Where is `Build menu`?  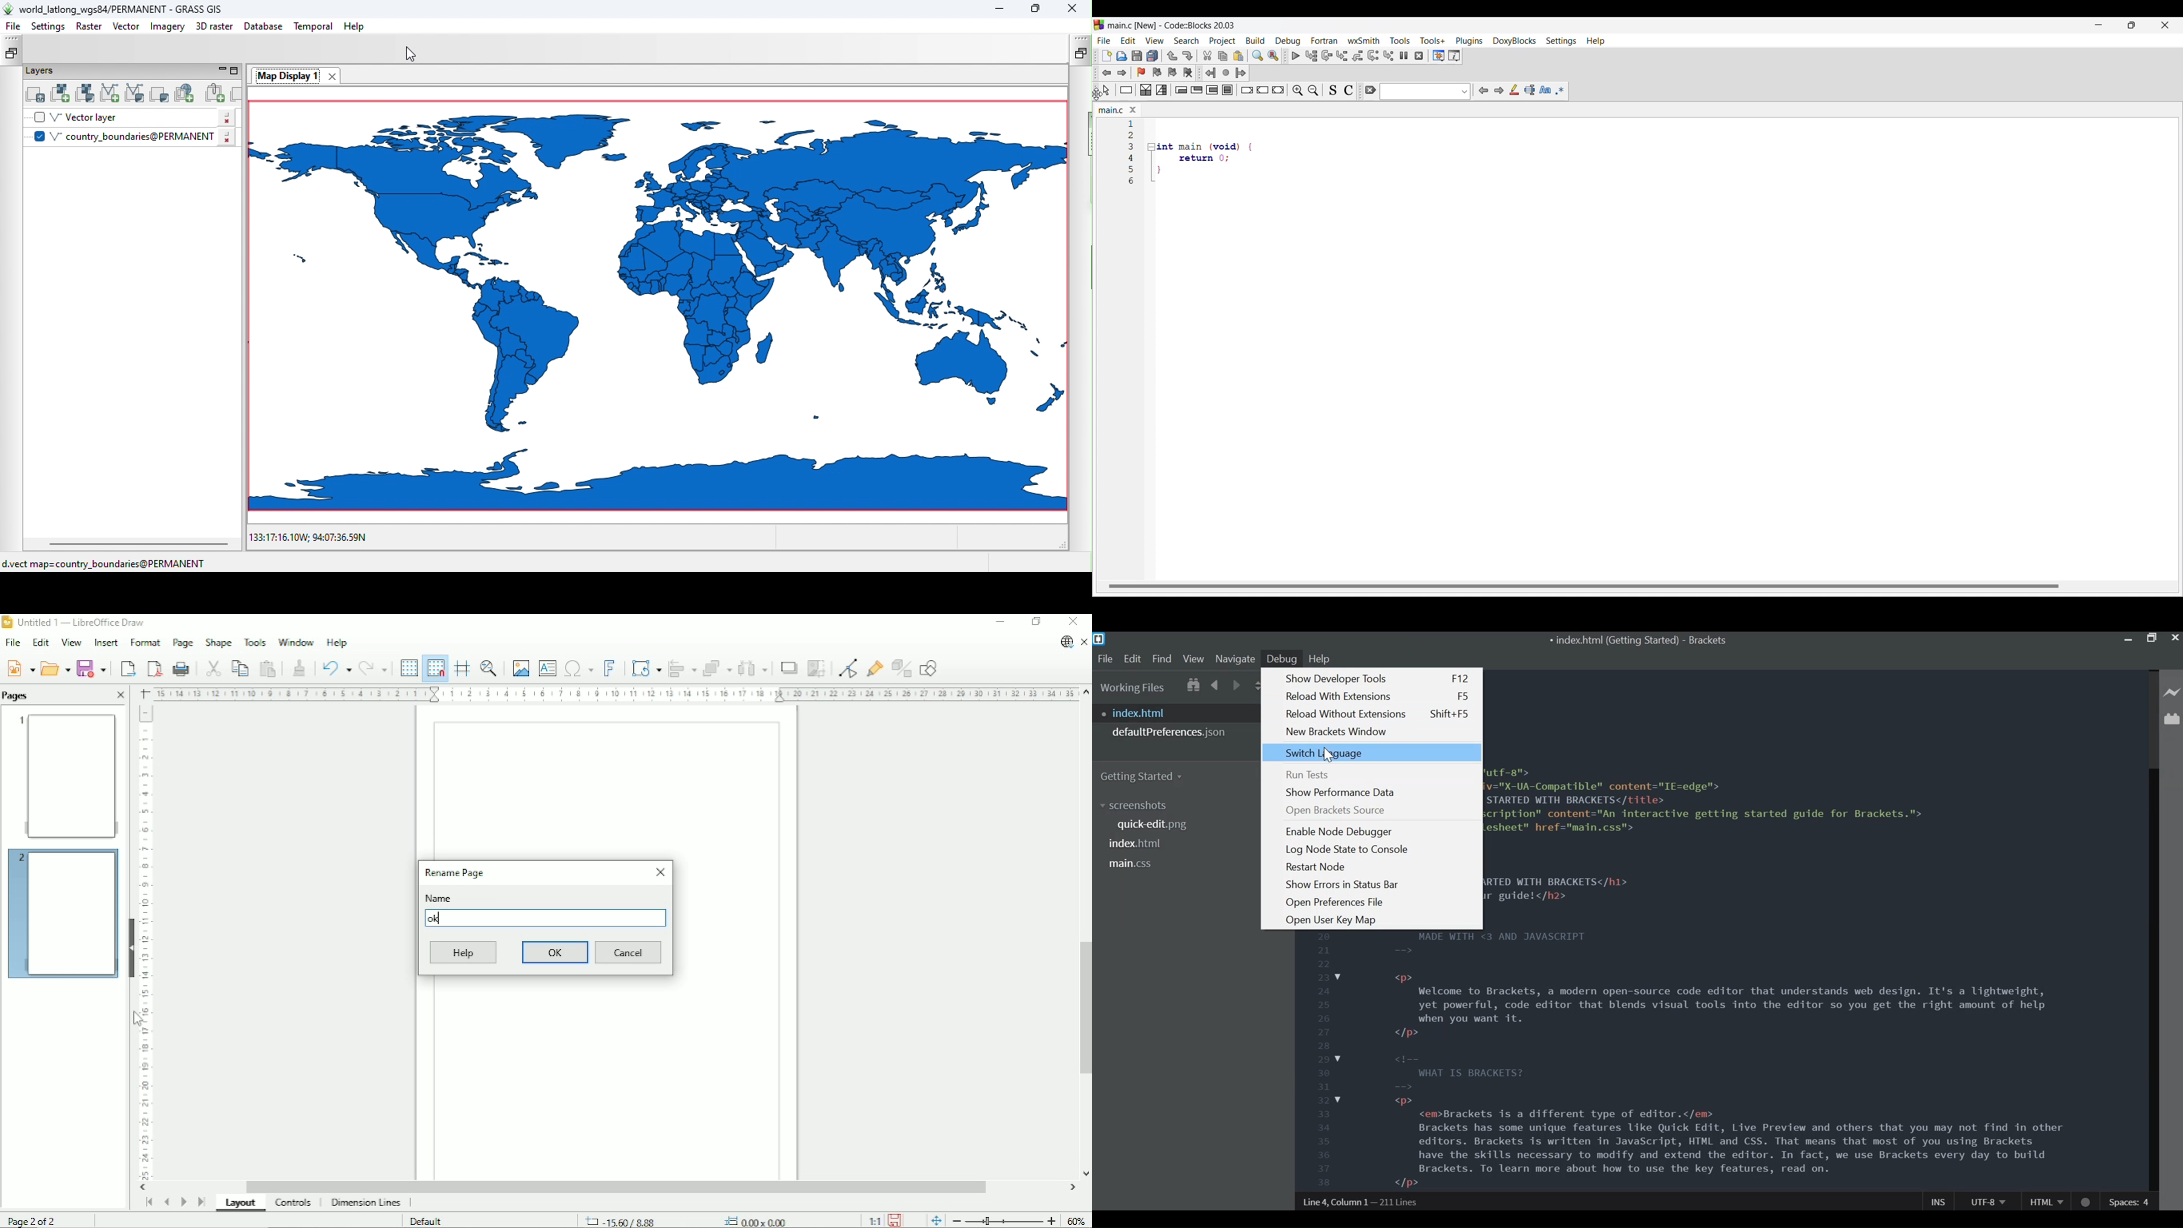 Build menu is located at coordinates (1255, 40).